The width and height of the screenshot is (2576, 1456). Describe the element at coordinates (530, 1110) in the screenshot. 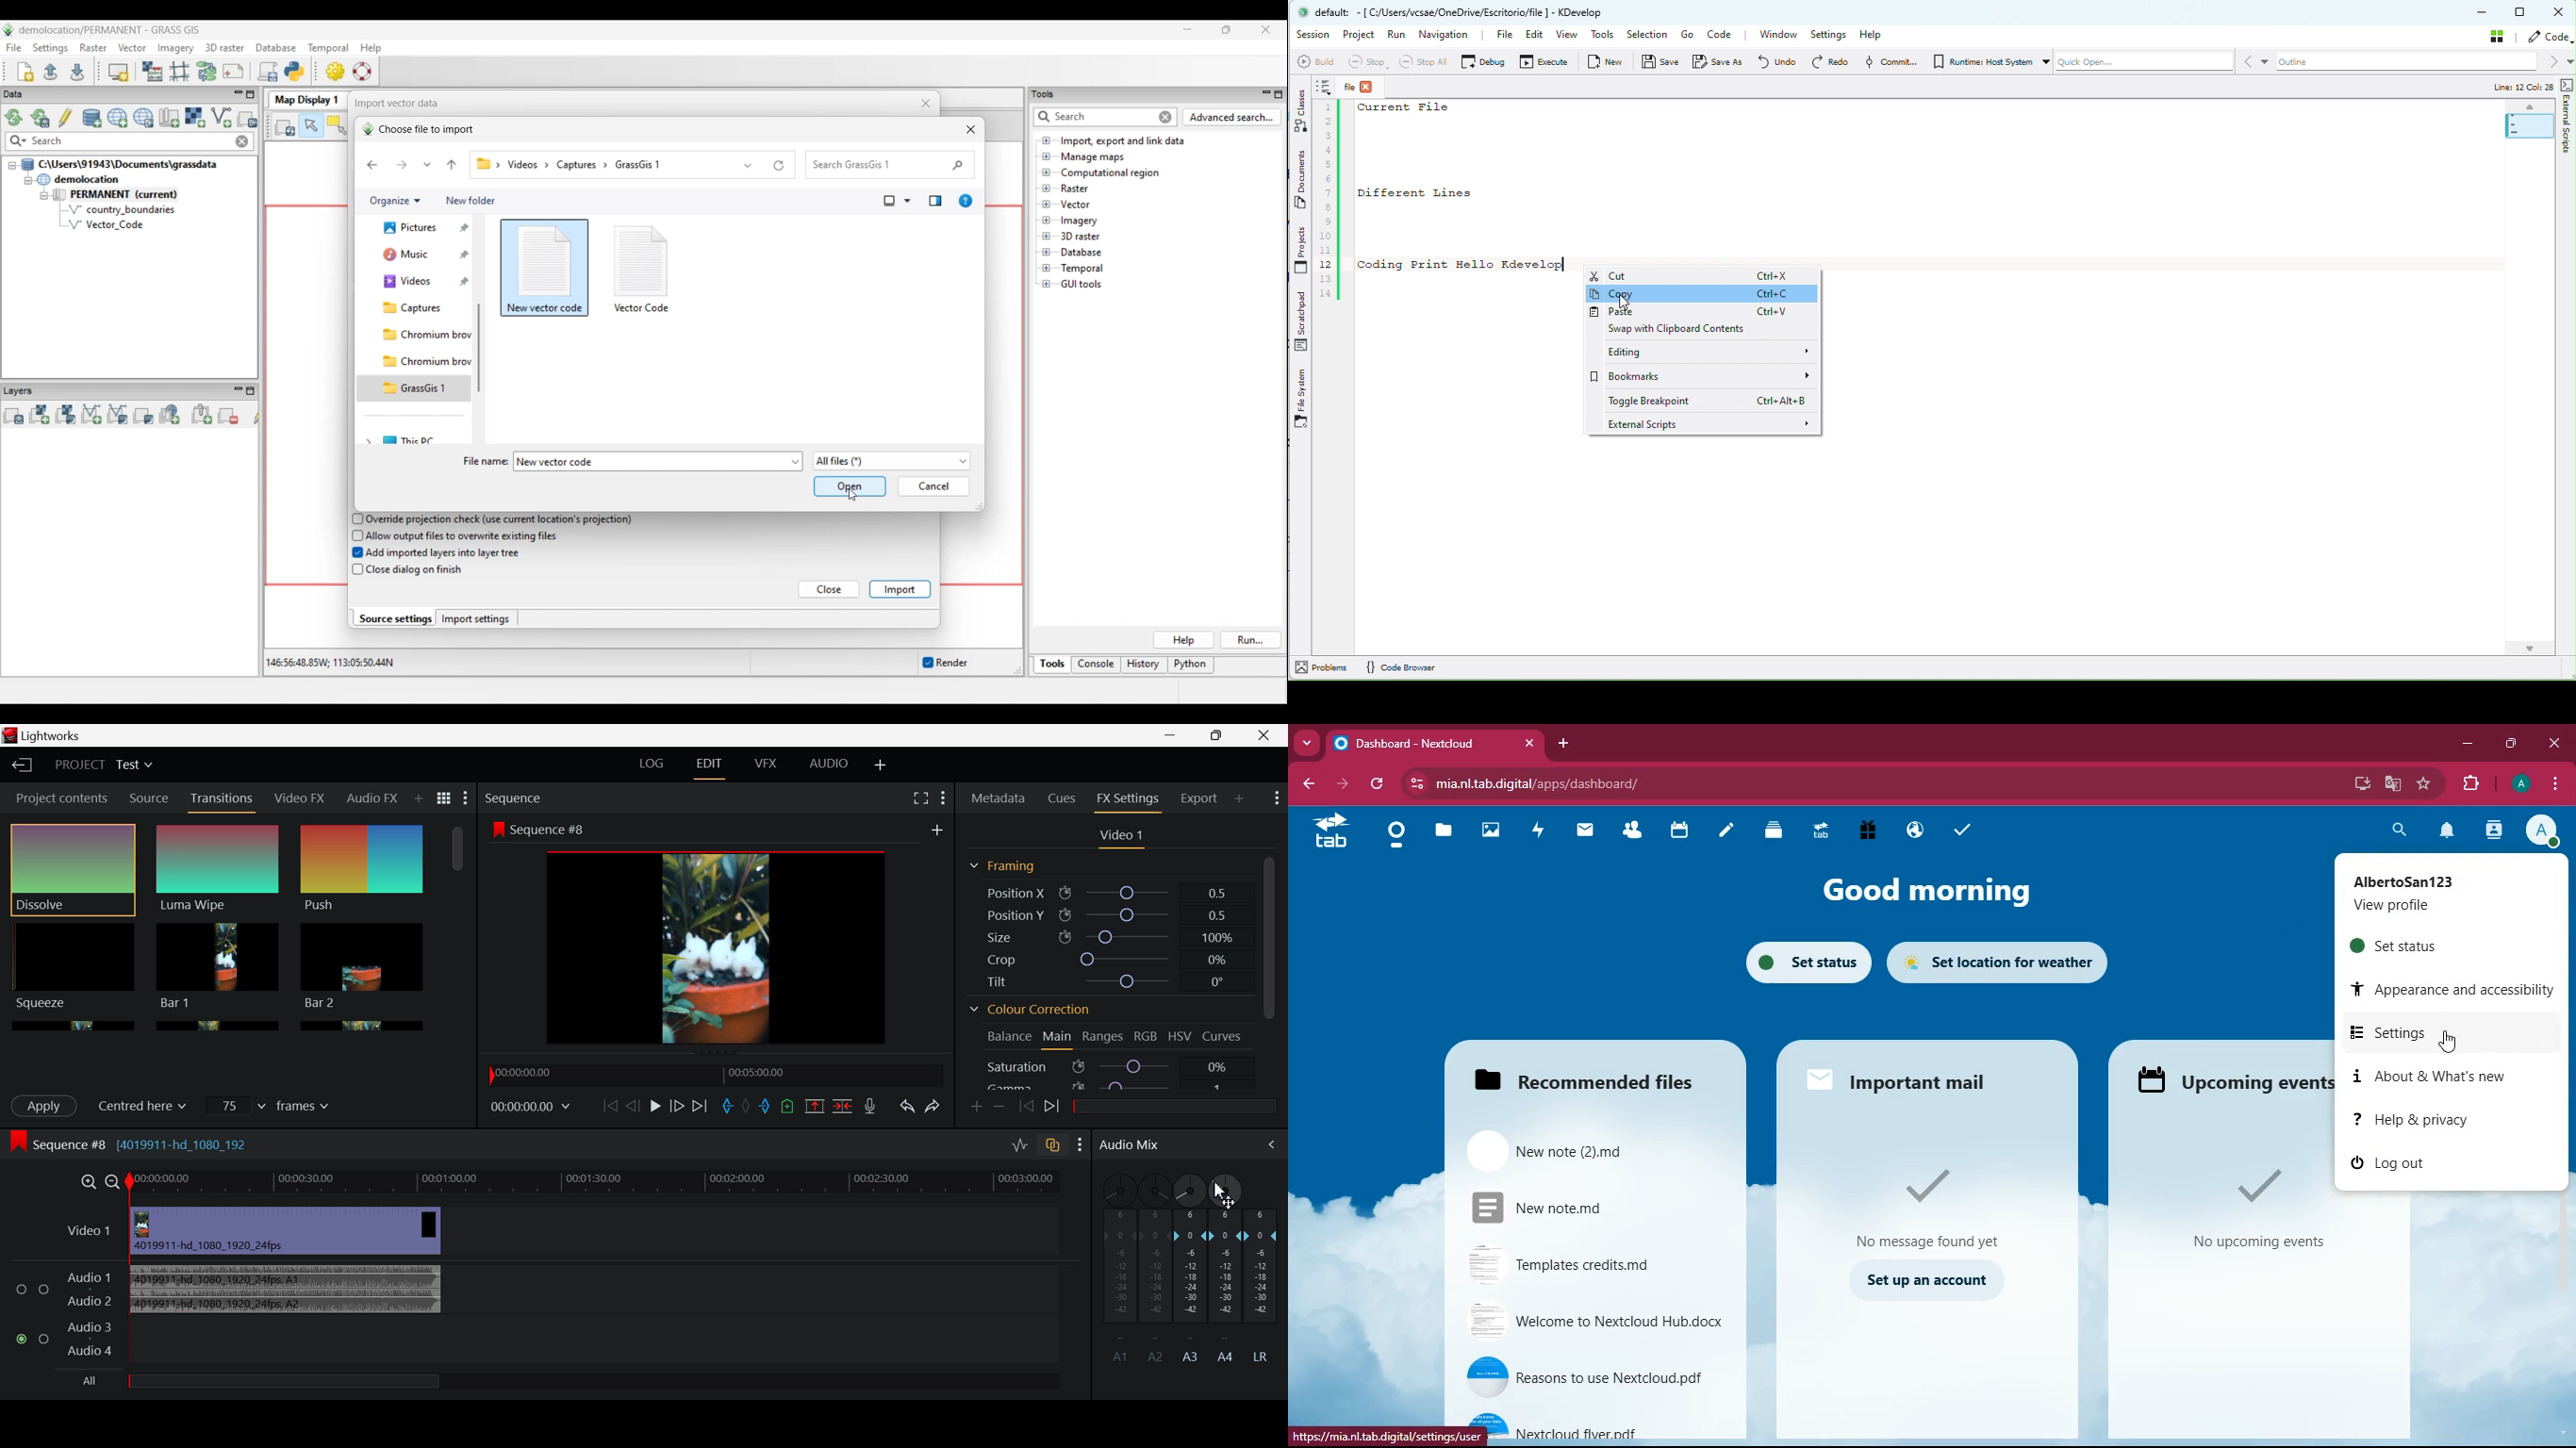

I see `Frame Time` at that location.